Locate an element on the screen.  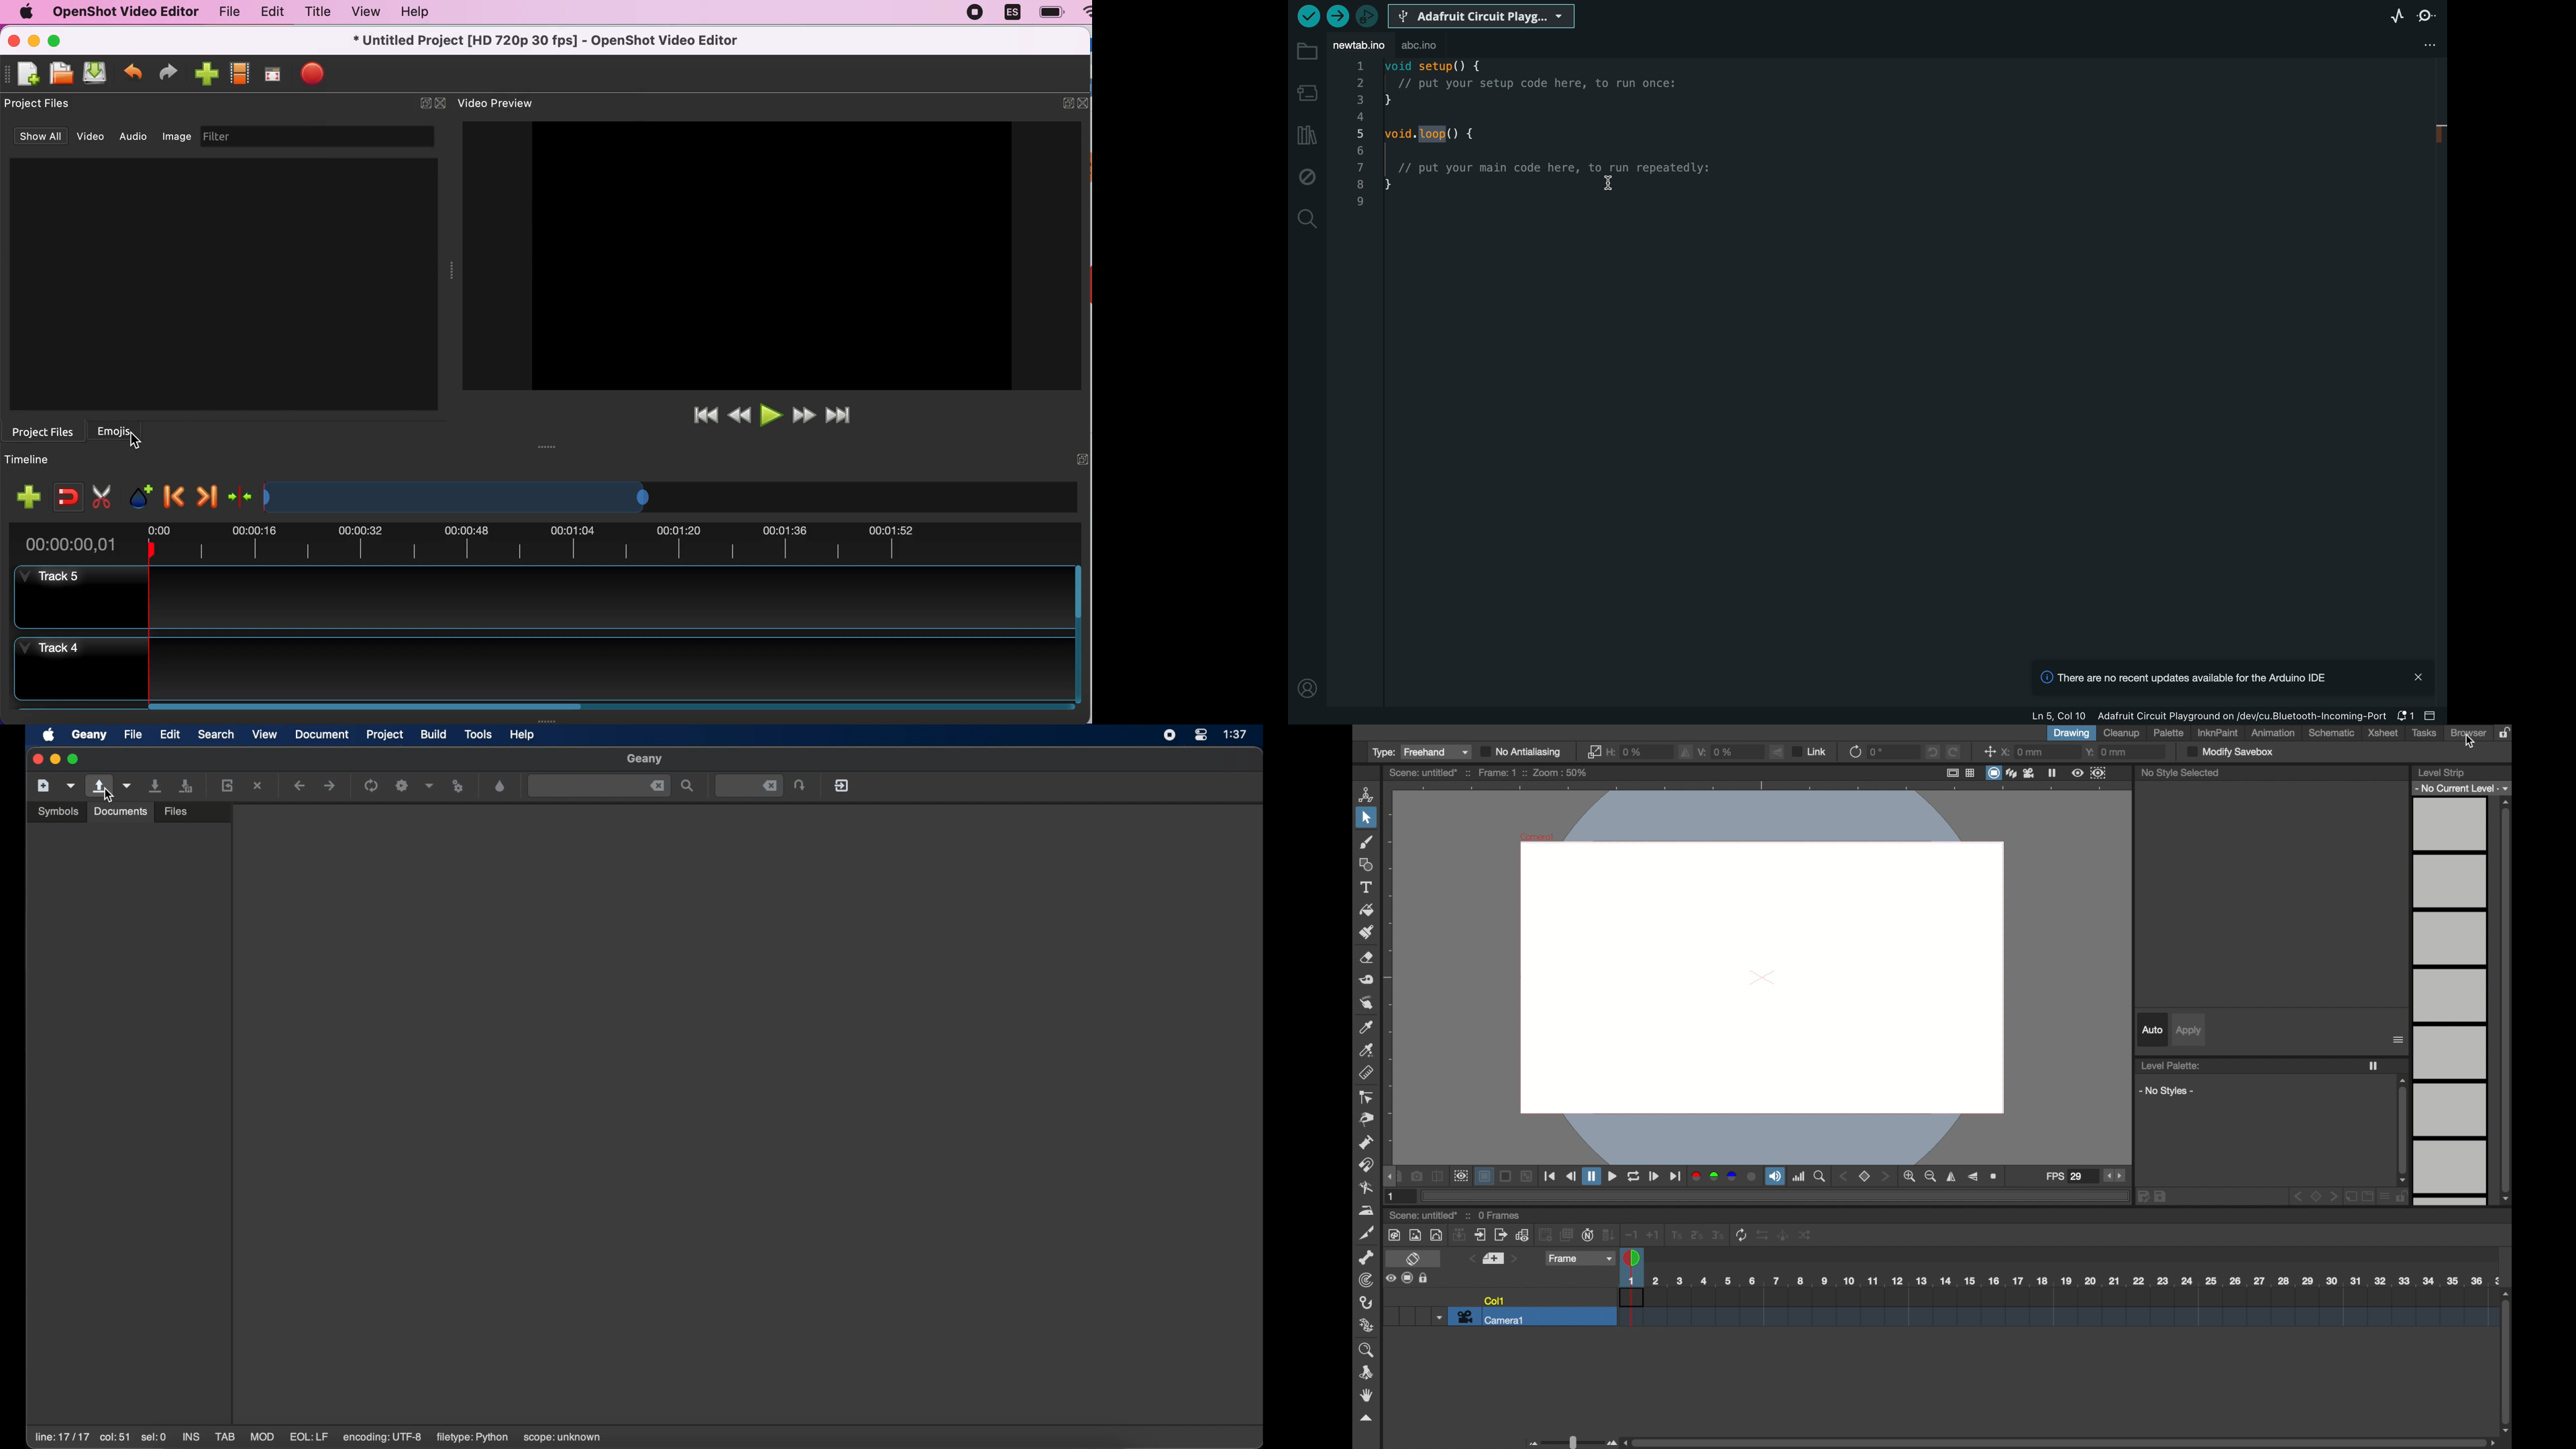
tab is located at coordinates (225, 1437).